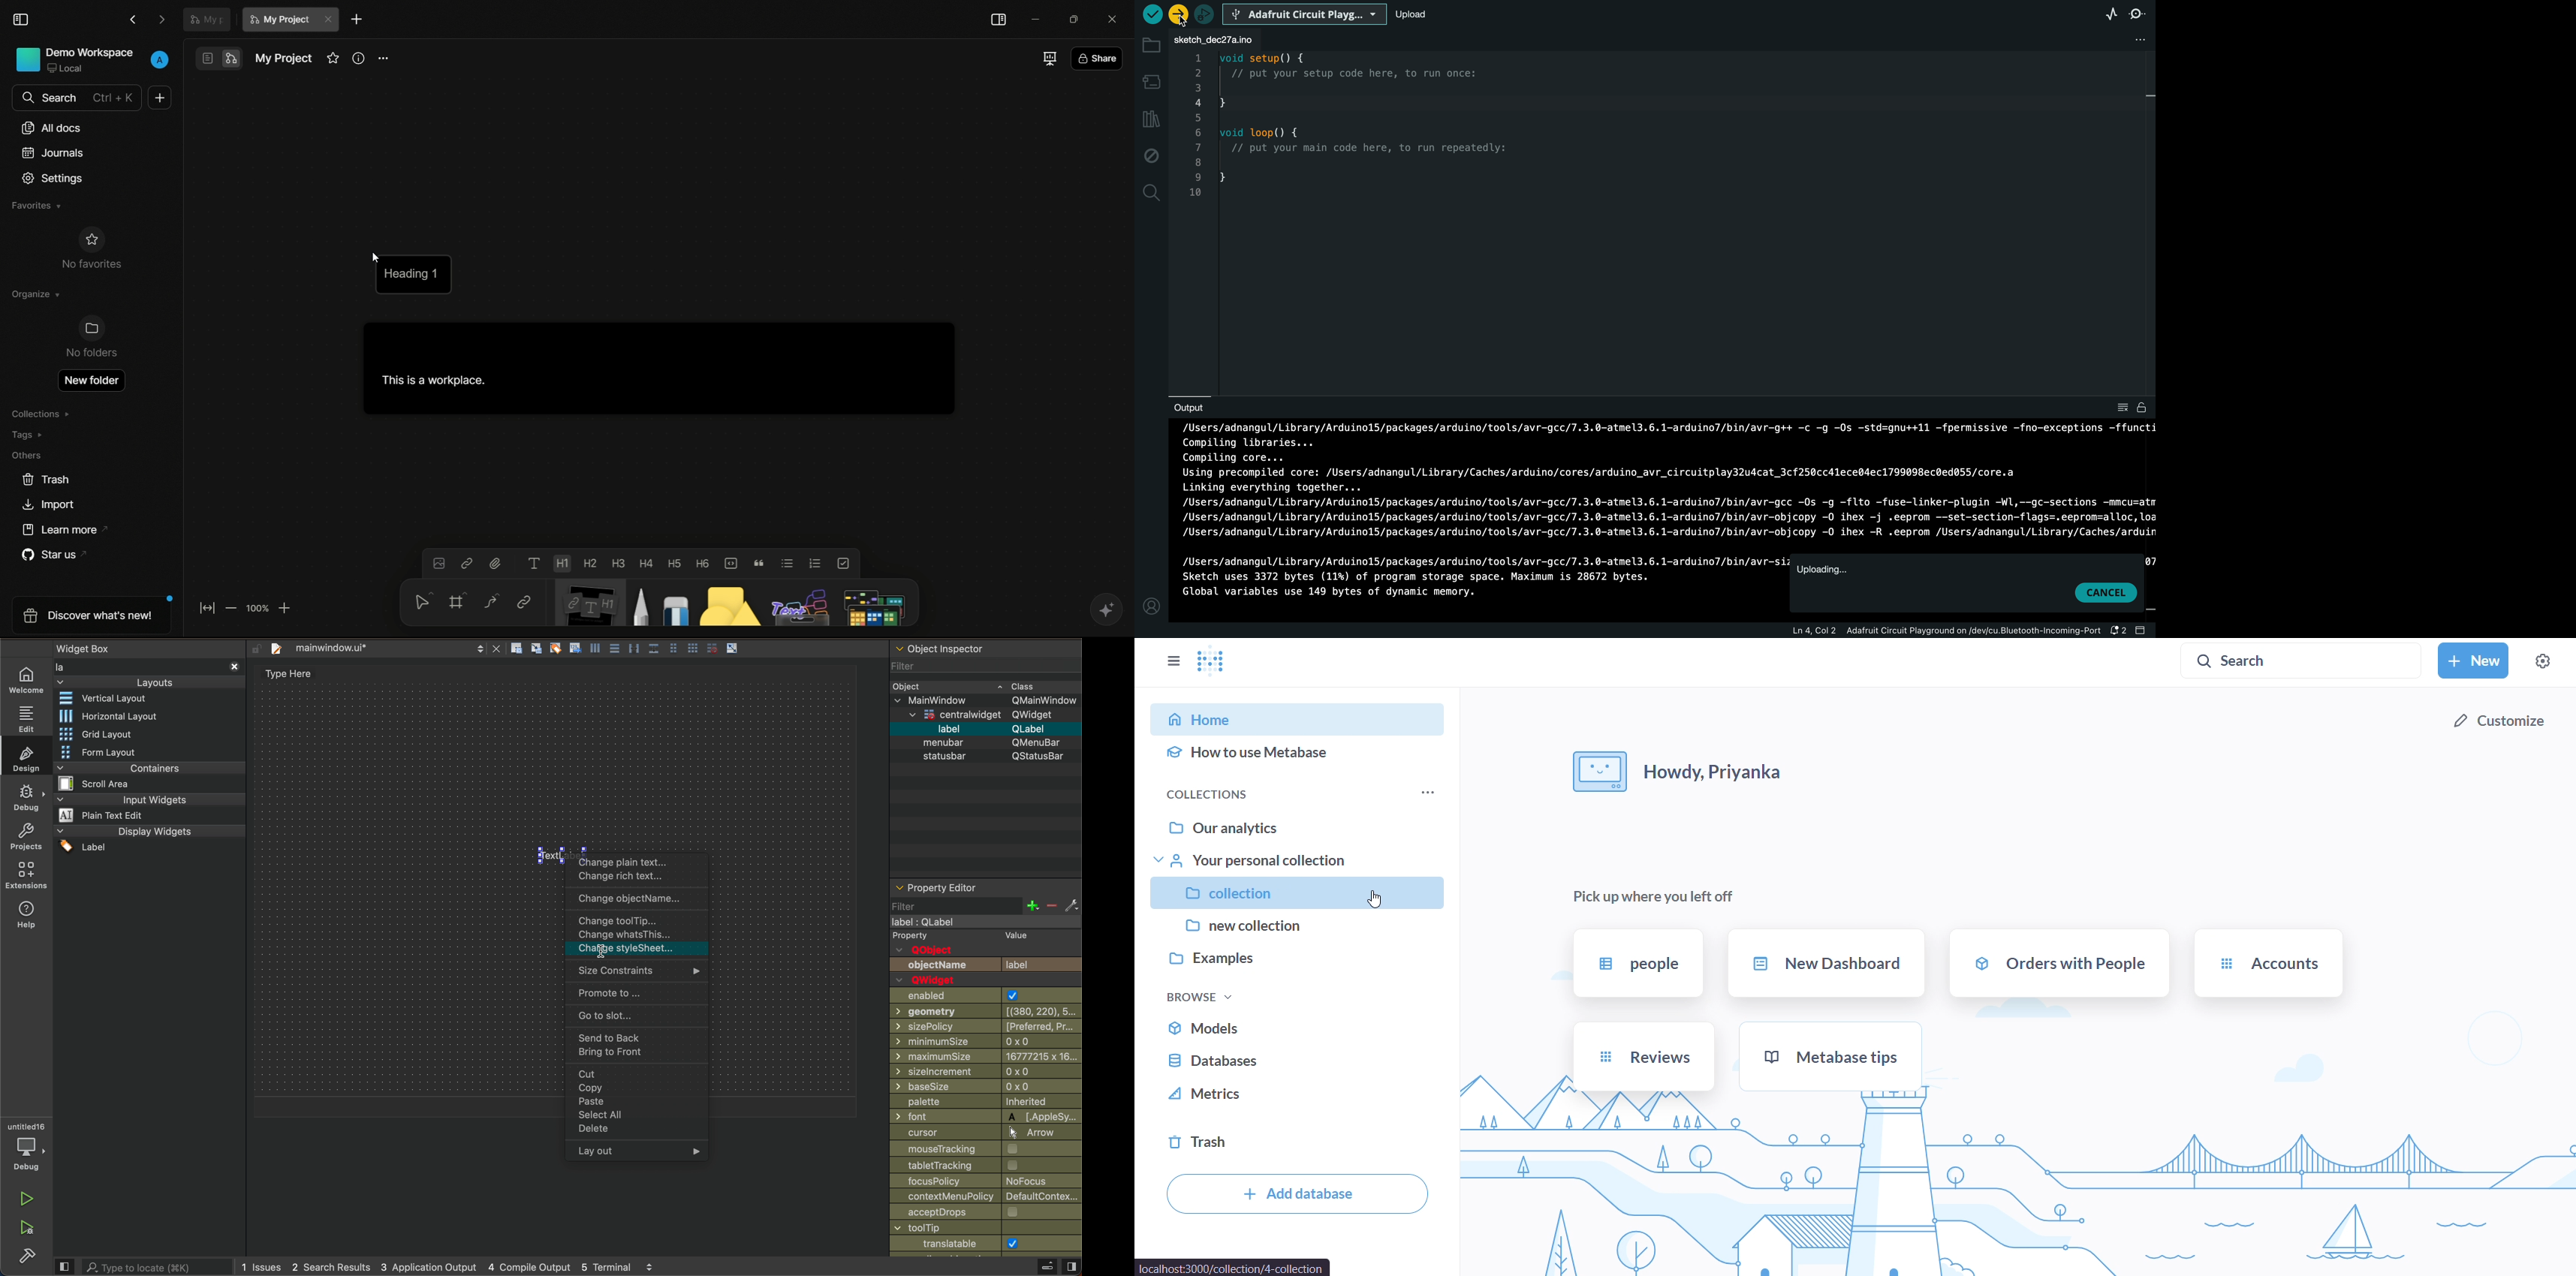 The image size is (2576, 1288). I want to click on heading 1, so click(415, 274).